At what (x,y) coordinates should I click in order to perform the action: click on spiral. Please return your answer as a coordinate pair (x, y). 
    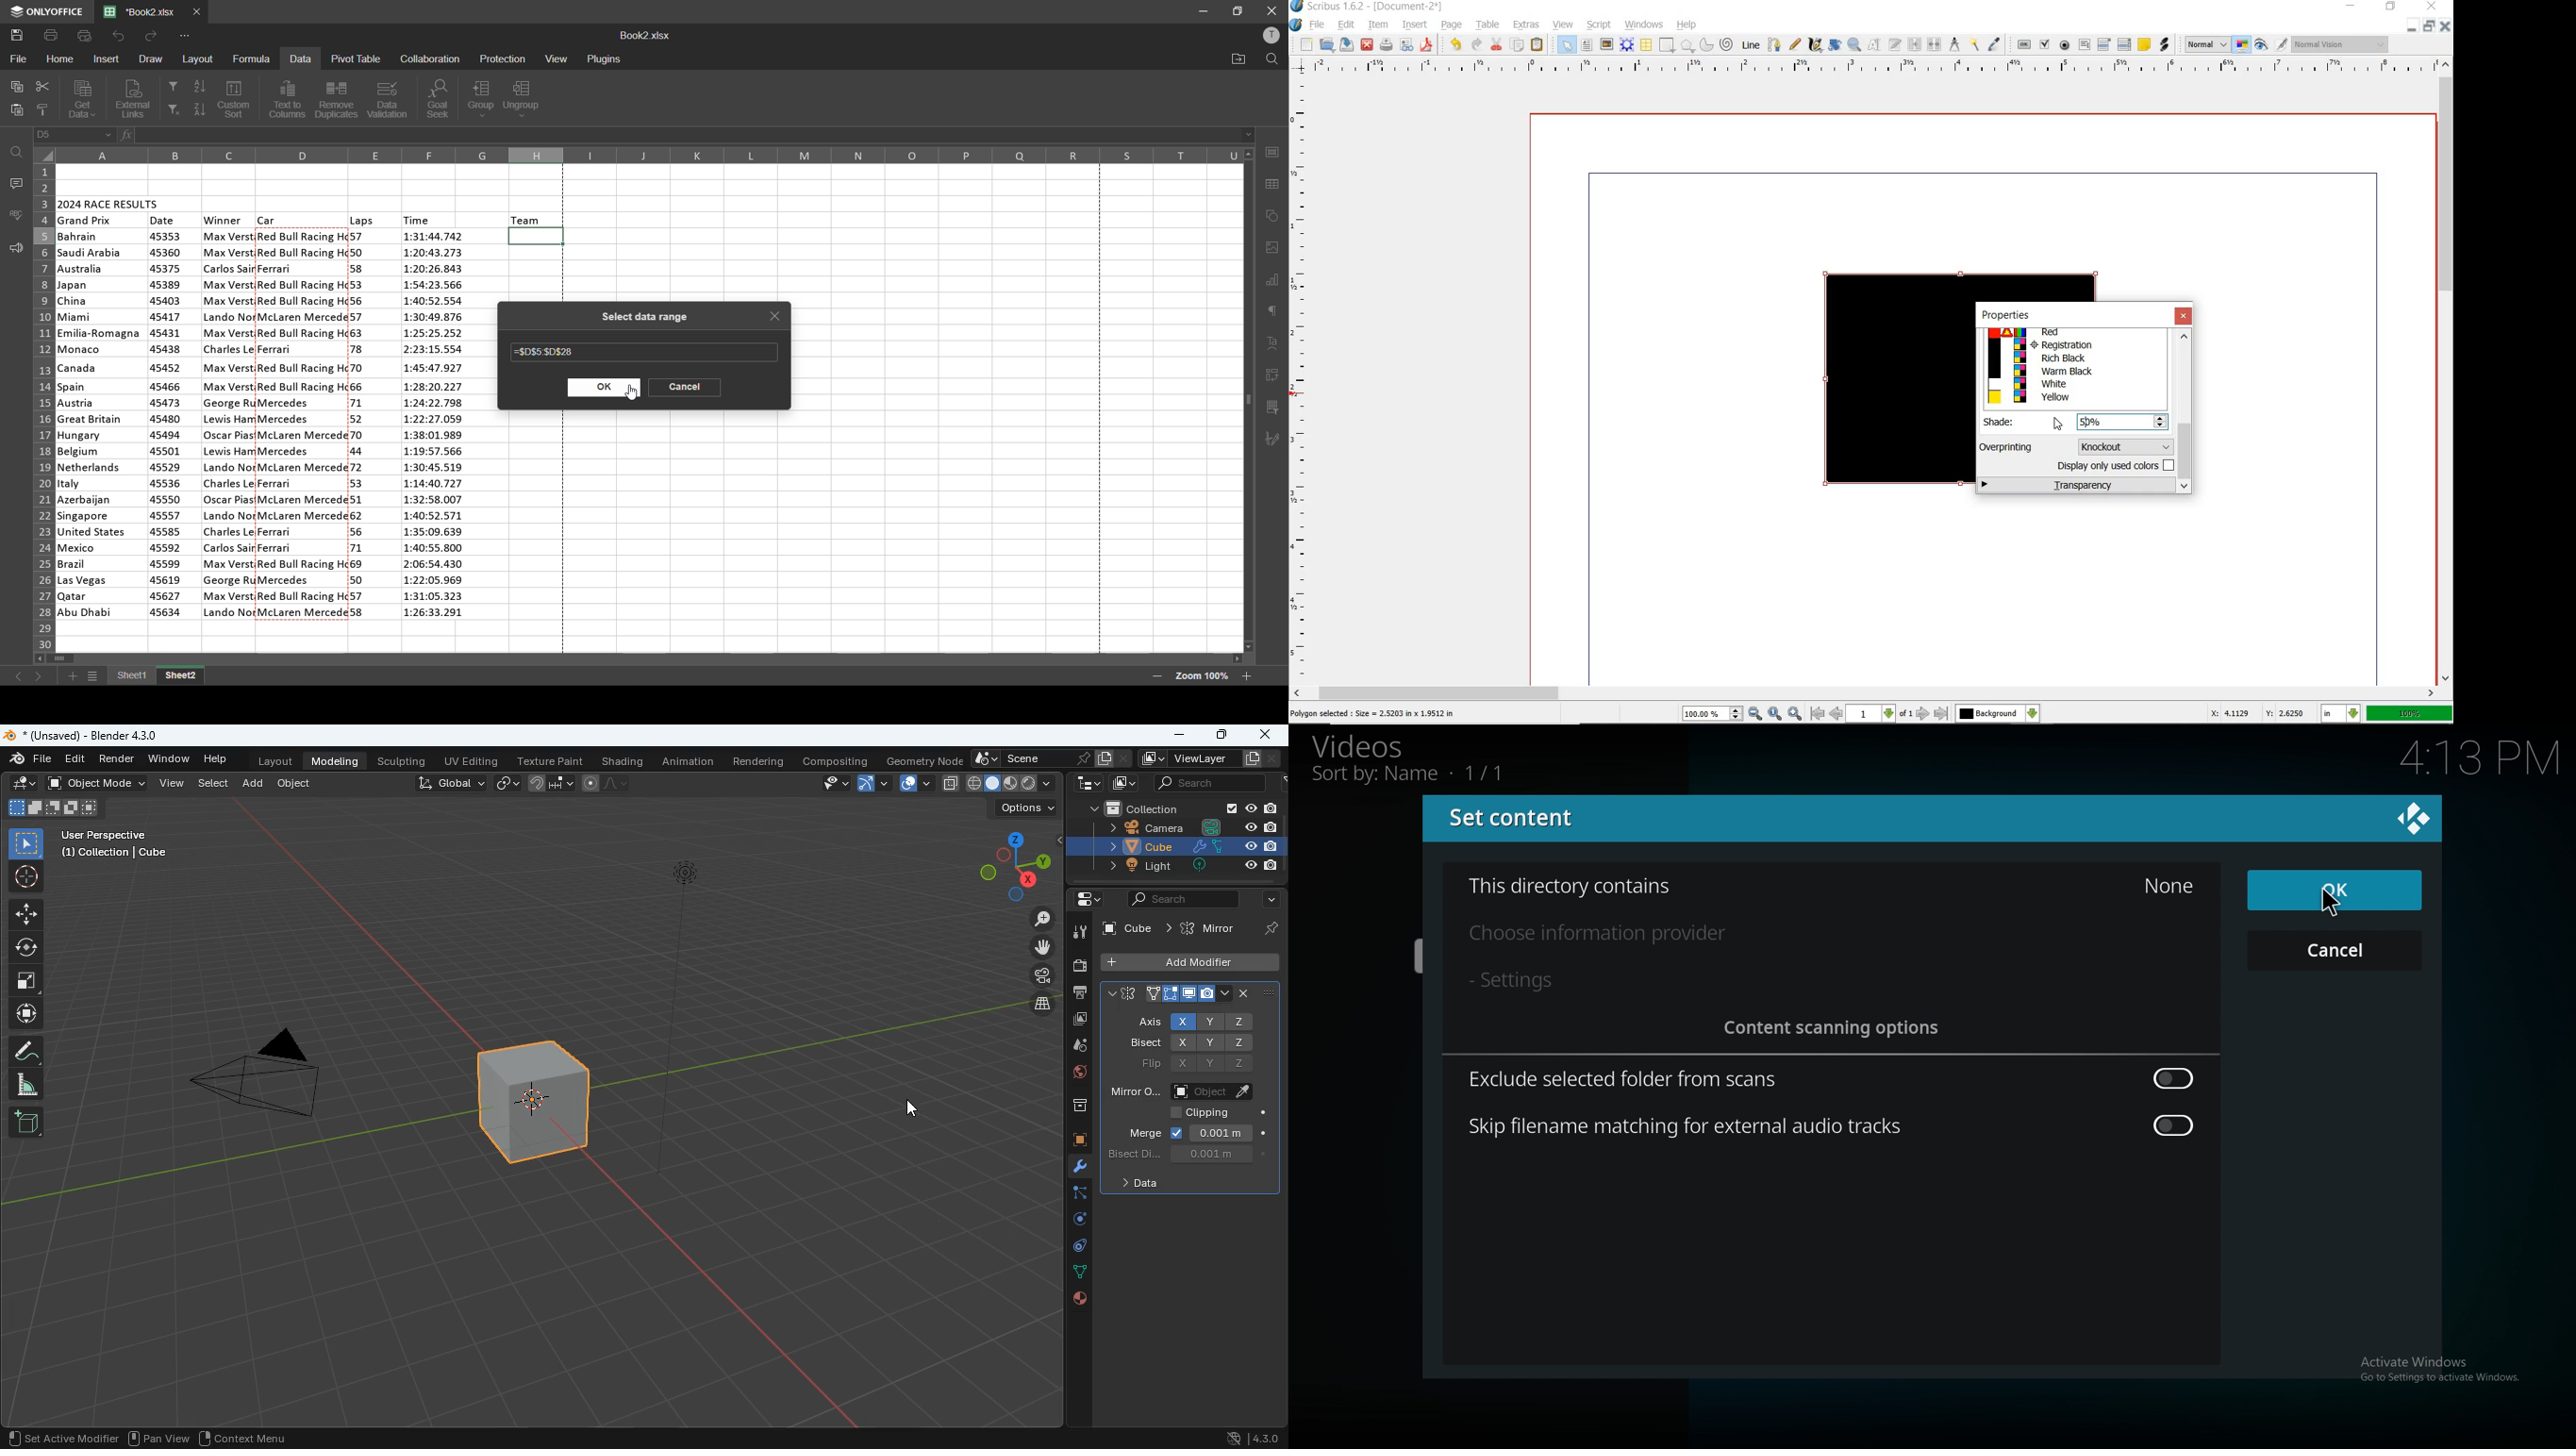
    Looking at the image, I should click on (1728, 46).